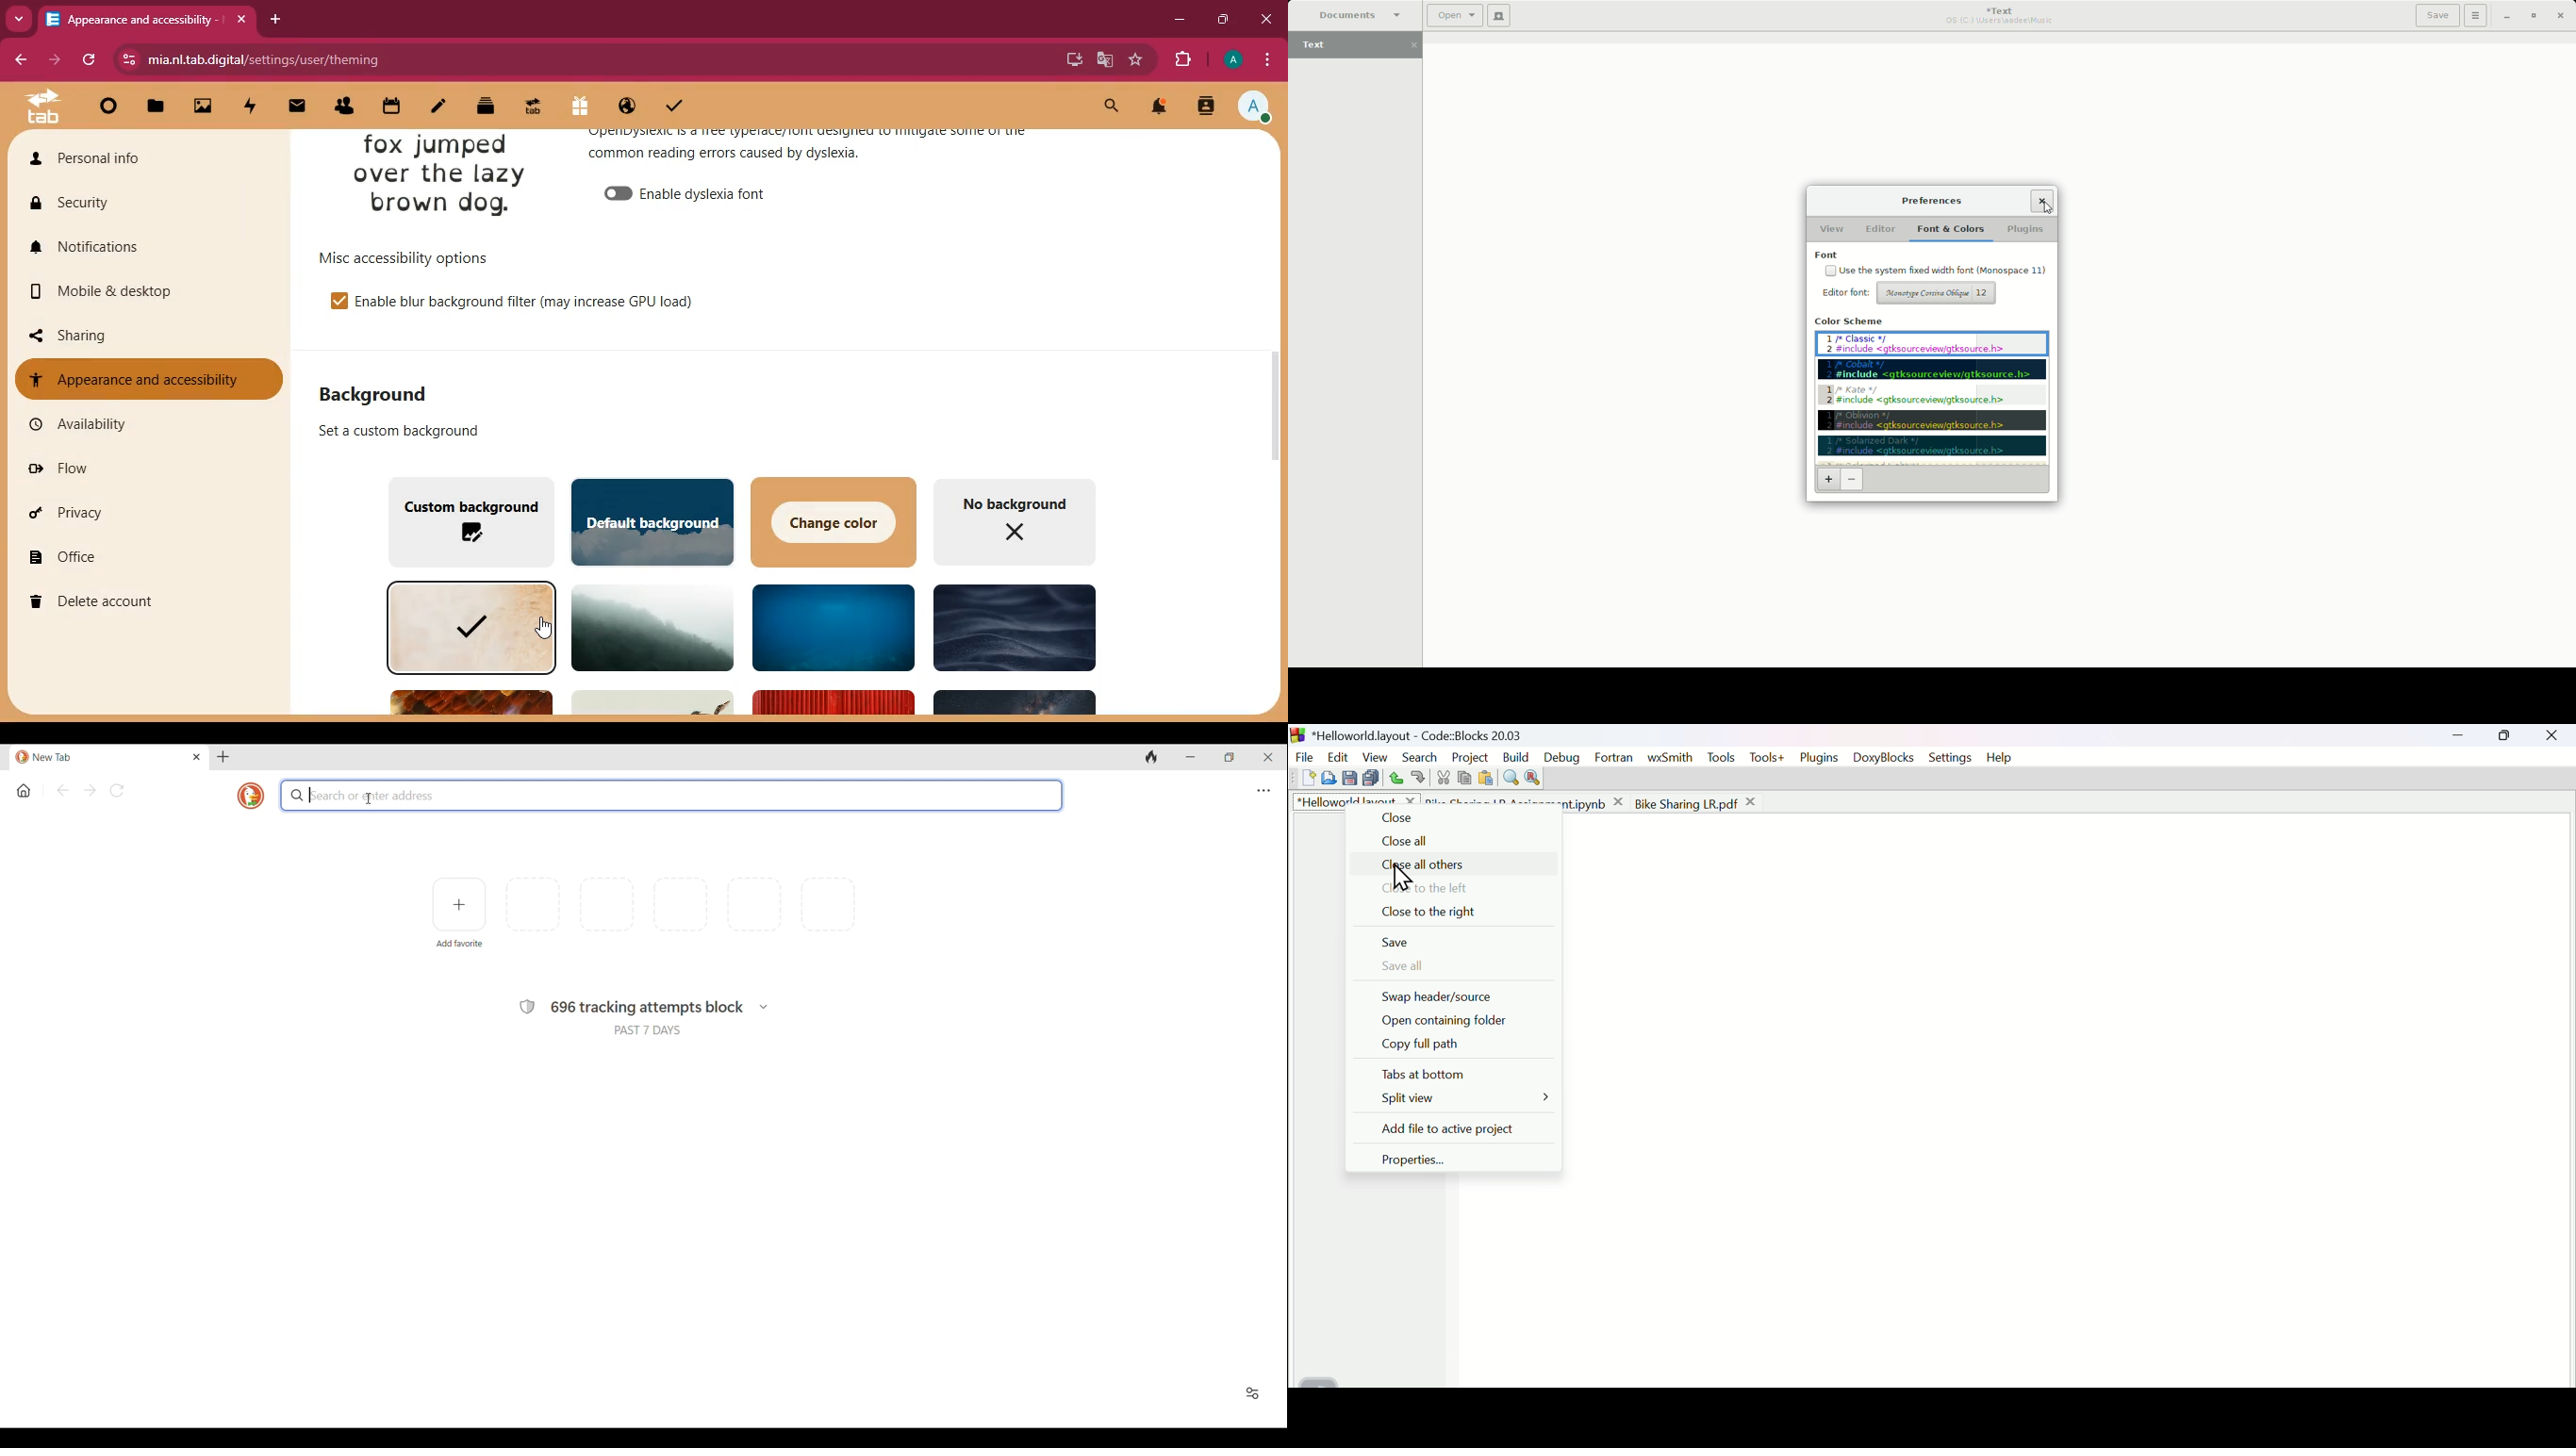 This screenshot has height=1456, width=2576. I want to click on , so click(471, 701).